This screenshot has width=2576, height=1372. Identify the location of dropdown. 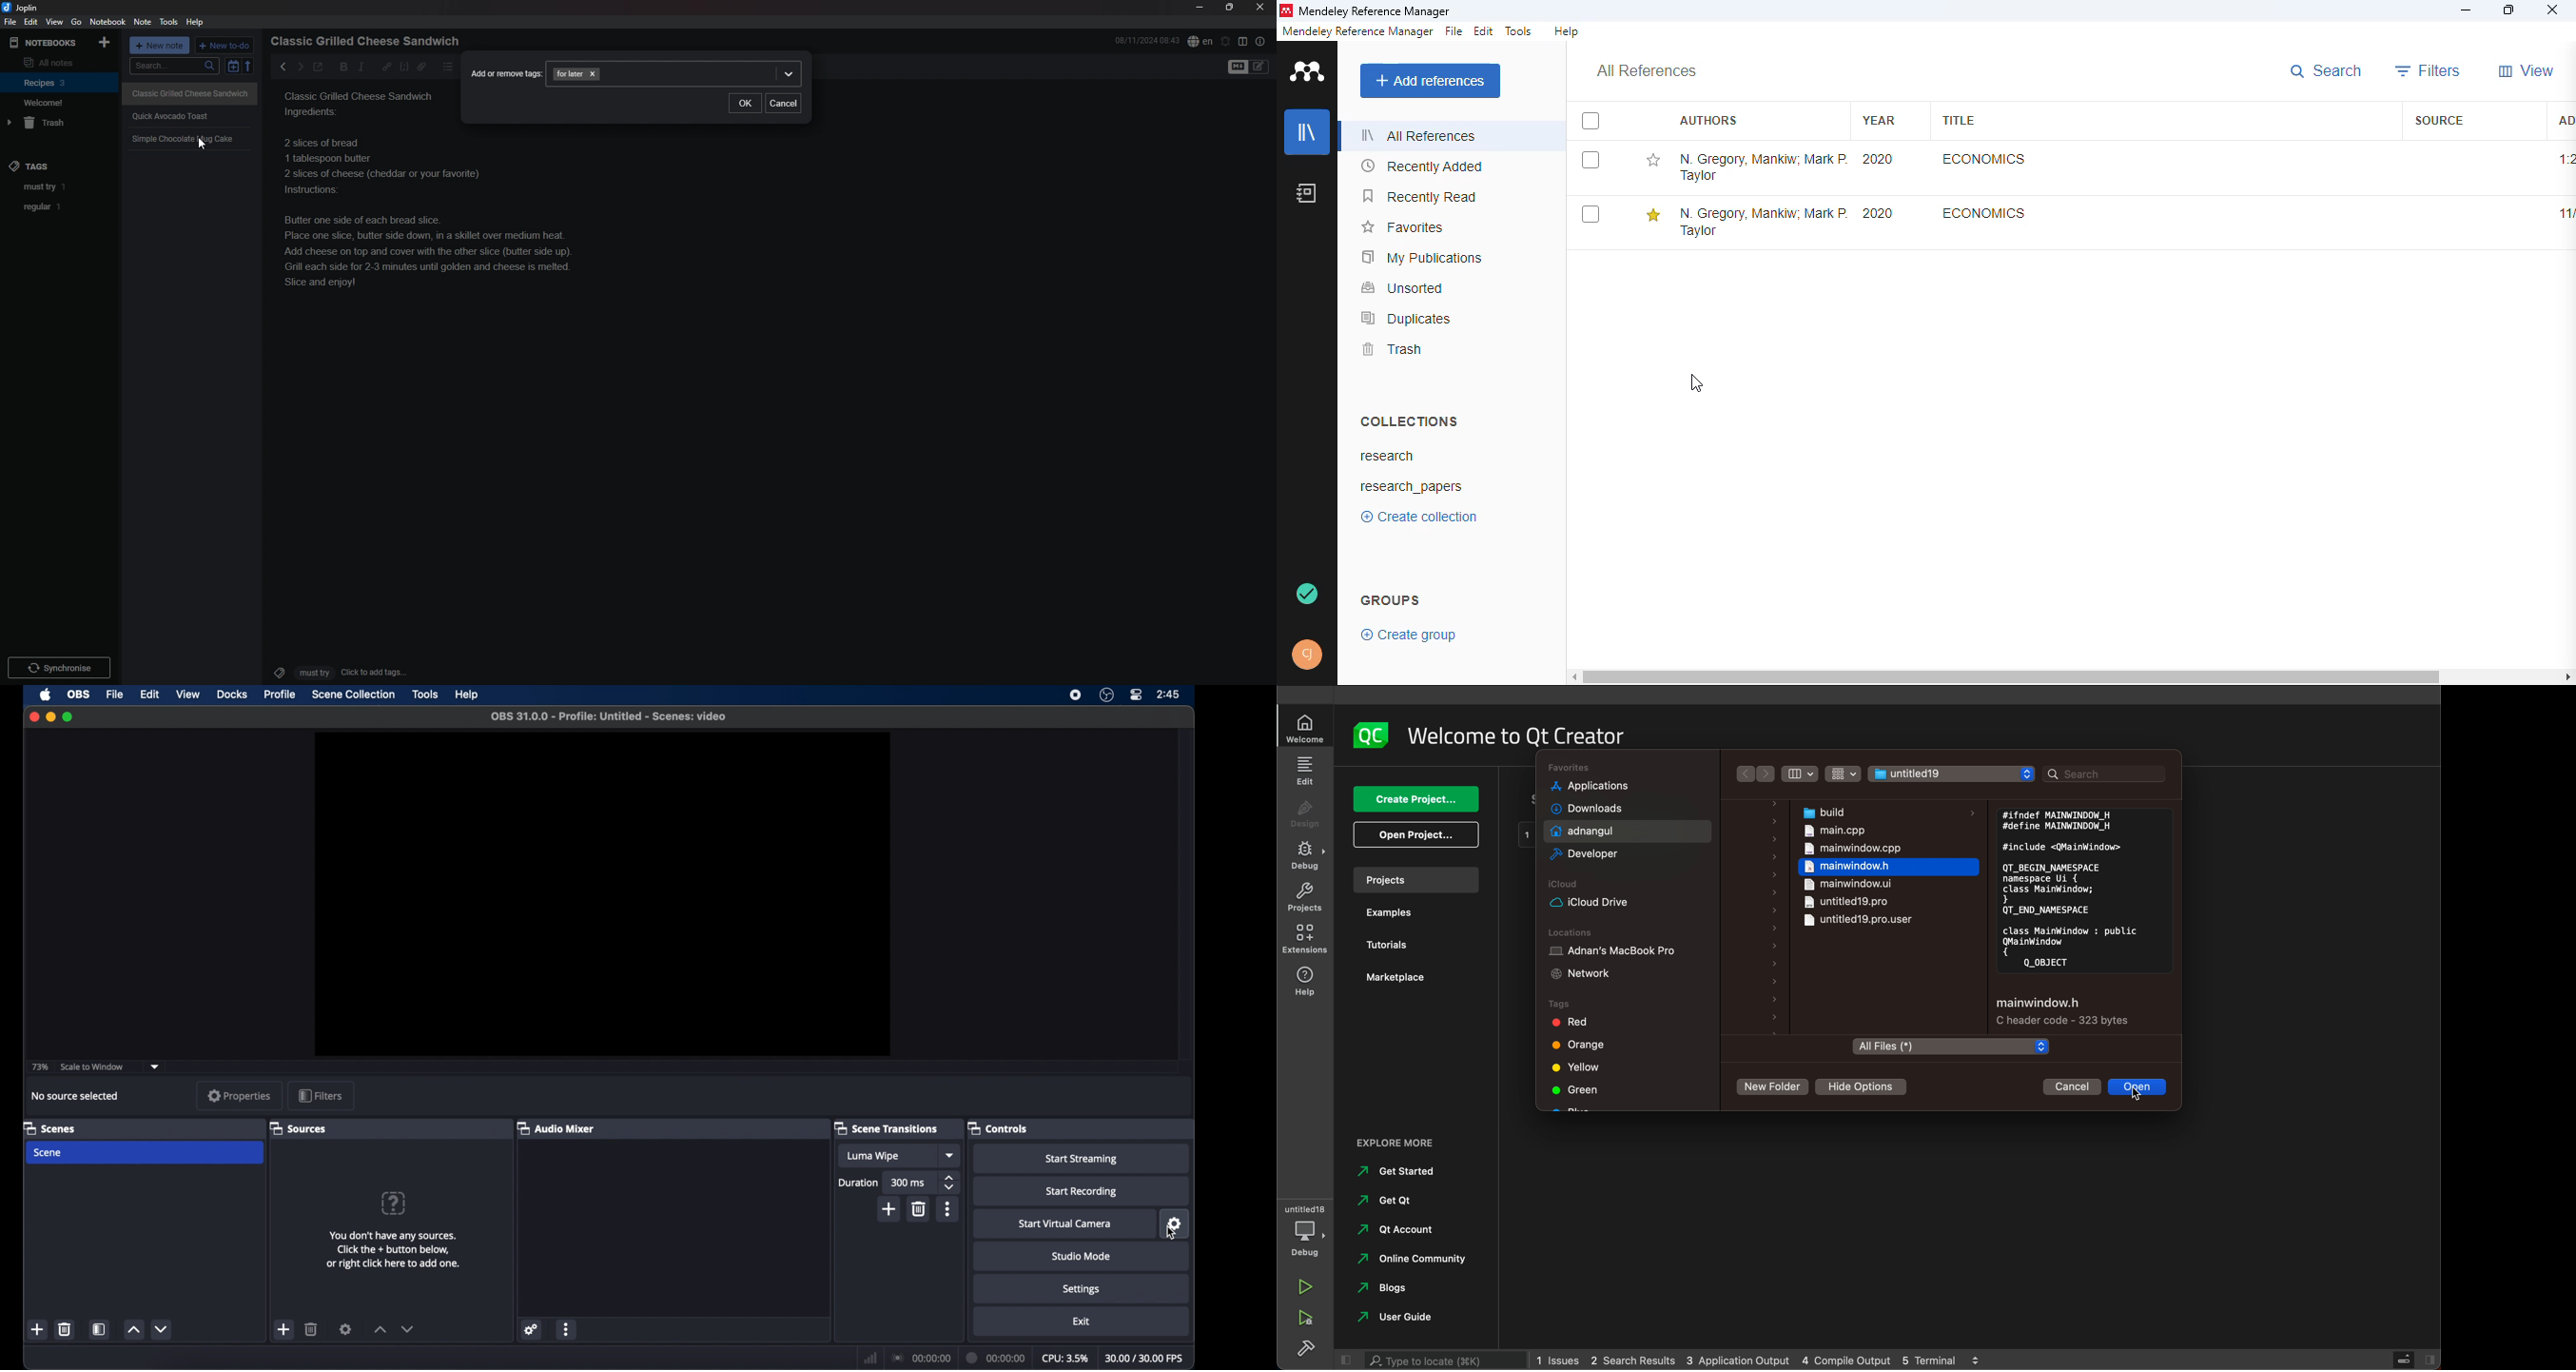
(951, 1155).